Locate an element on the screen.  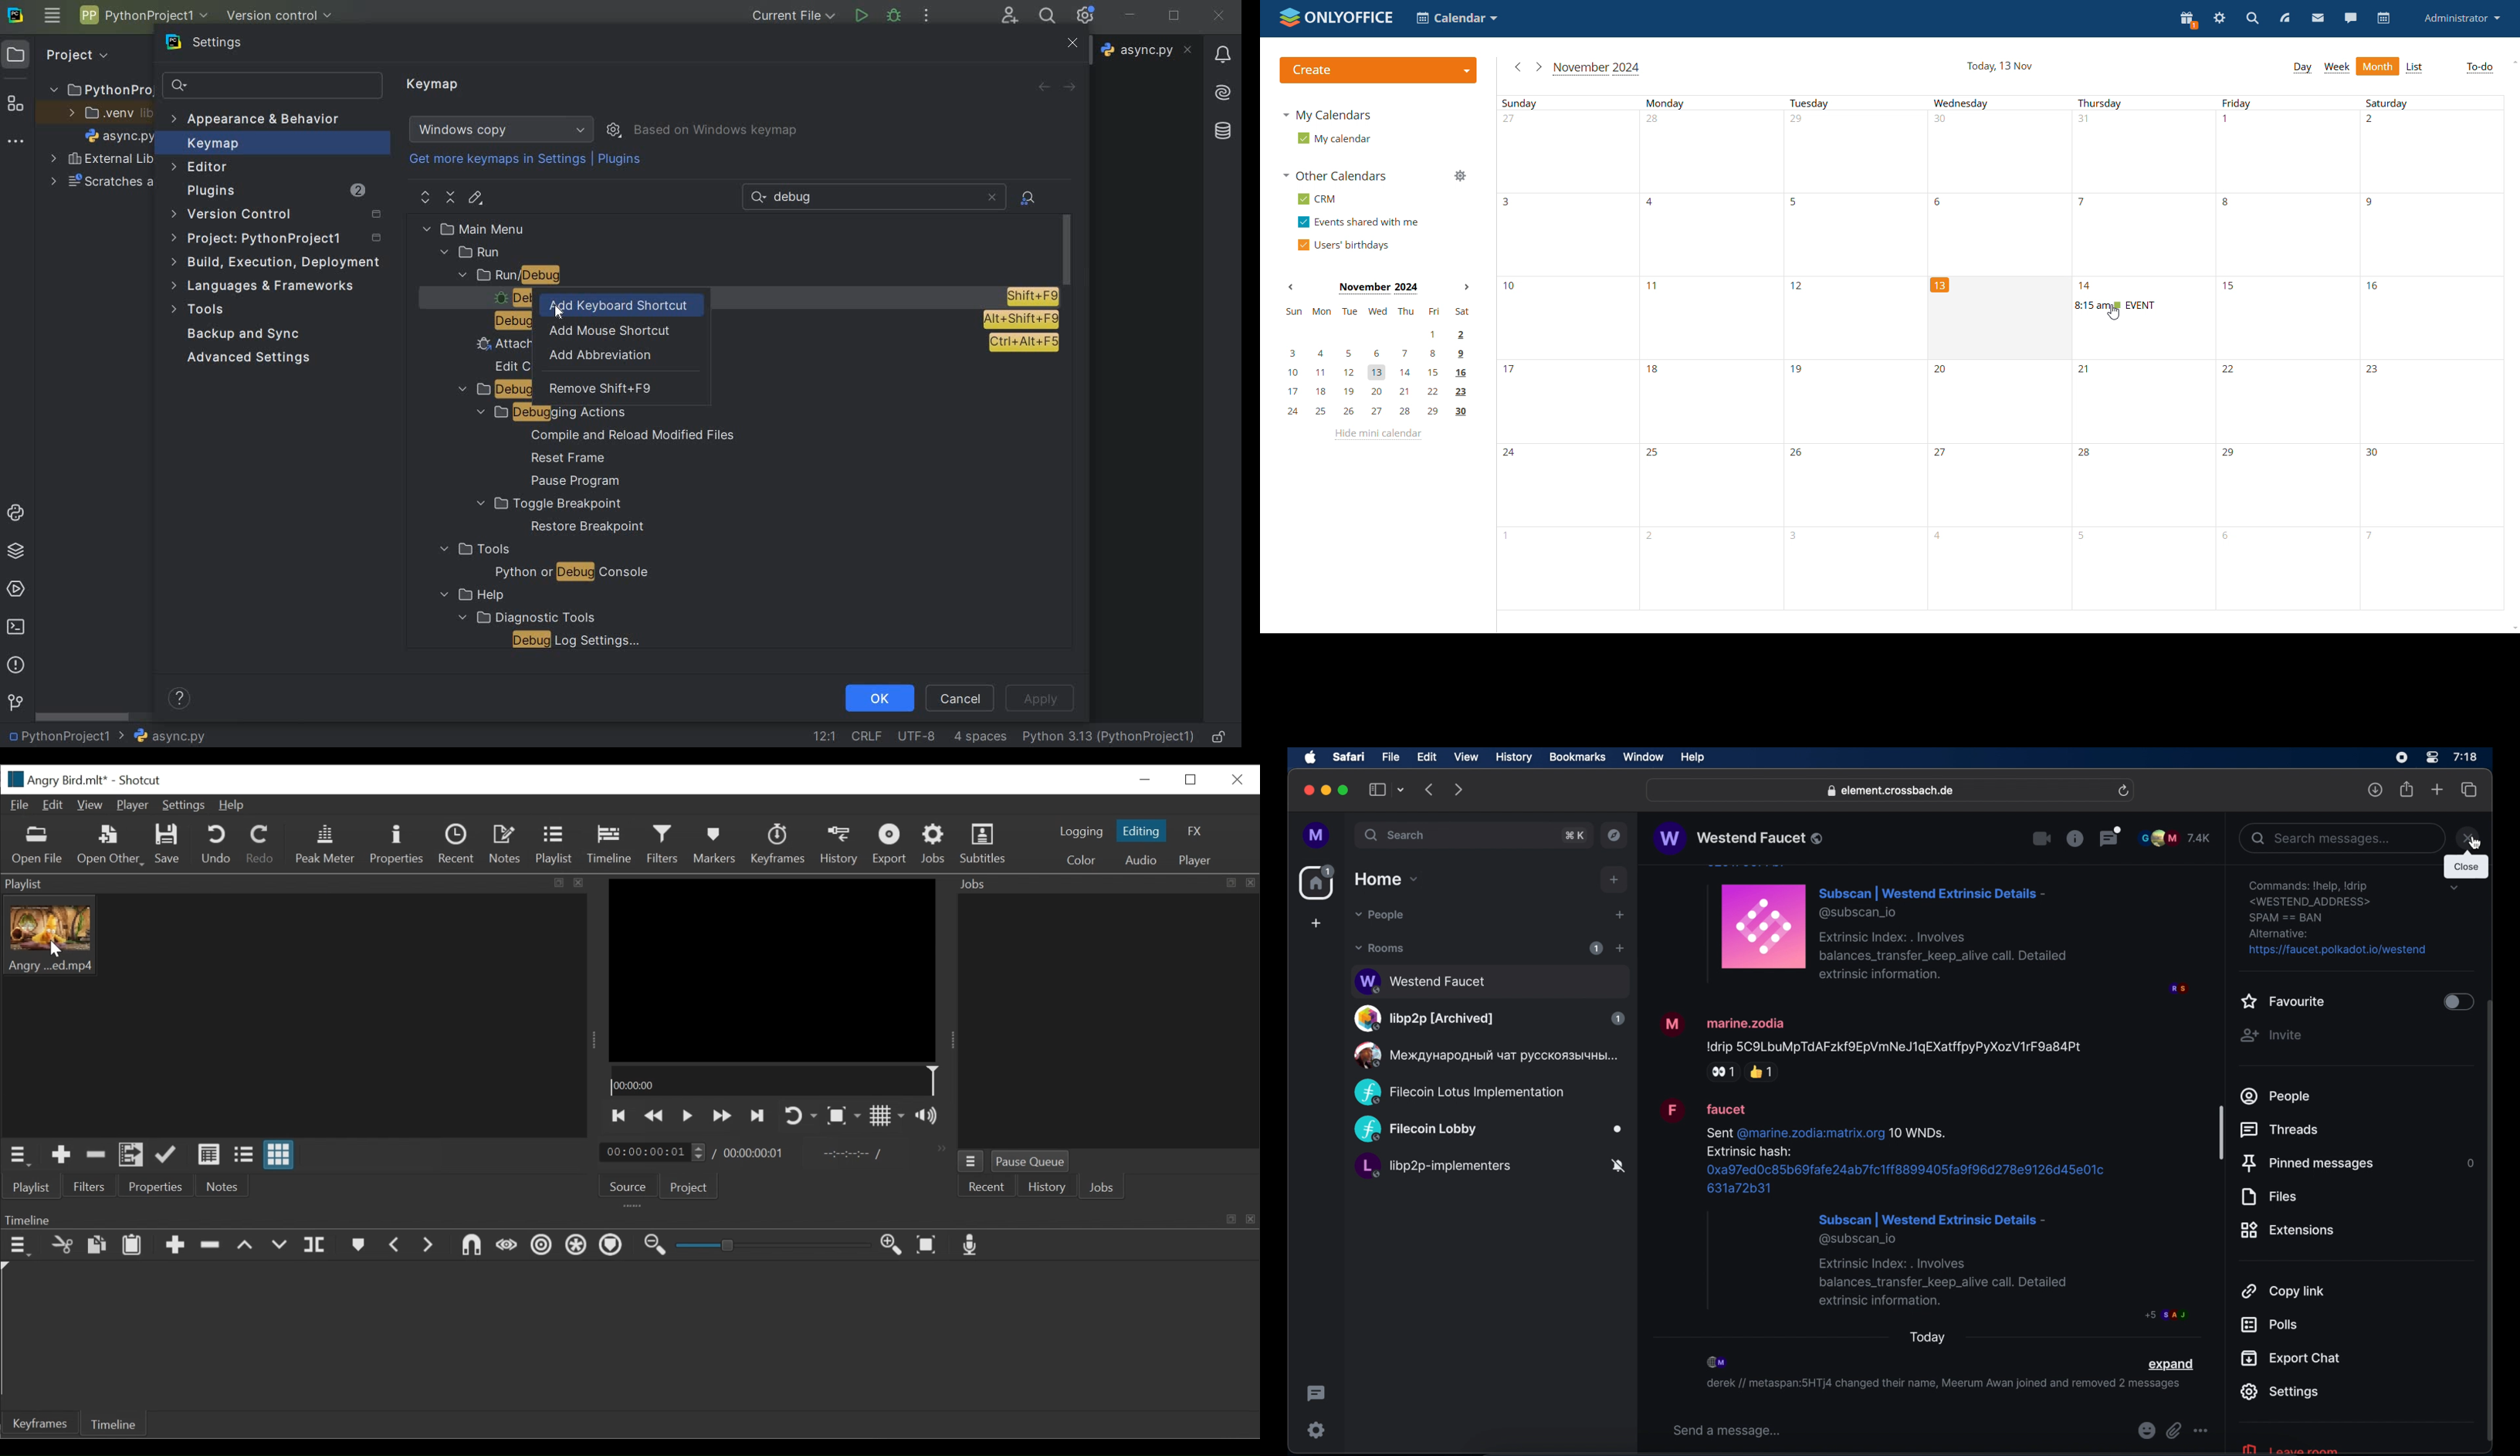
Play backward quickly is located at coordinates (722, 1116).